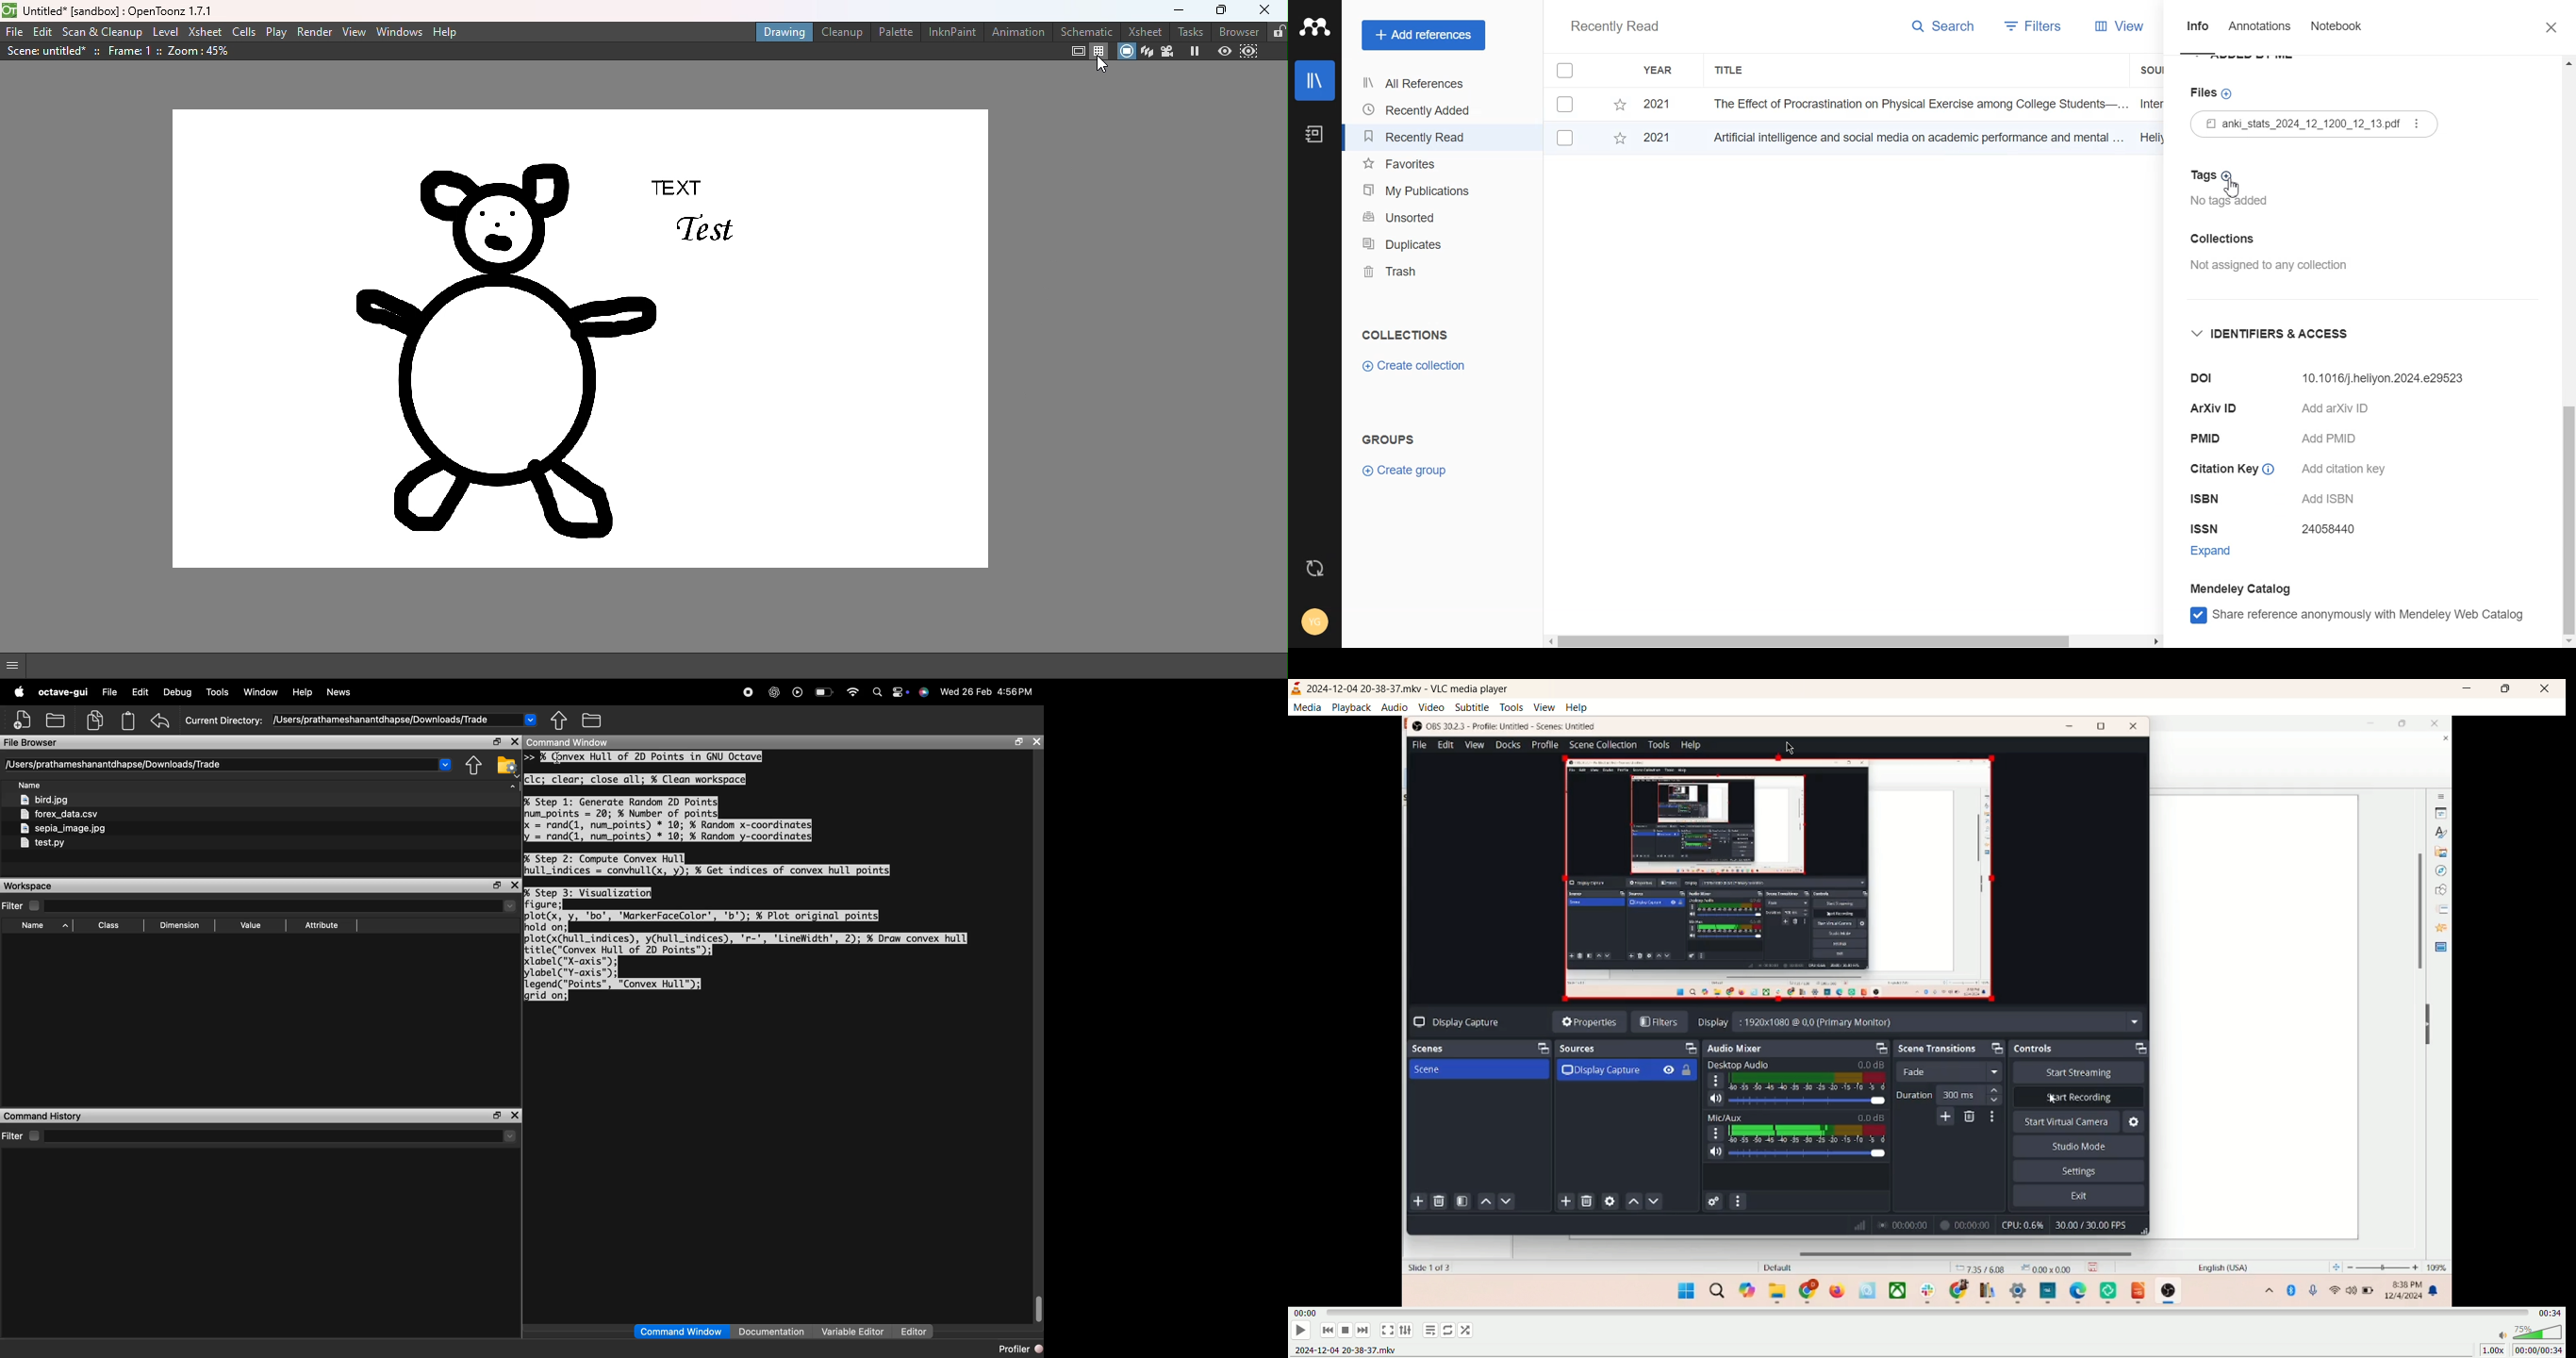 This screenshot has height=1372, width=2576. Describe the element at coordinates (1172, 11) in the screenshot. I see `Minimize` at that location.